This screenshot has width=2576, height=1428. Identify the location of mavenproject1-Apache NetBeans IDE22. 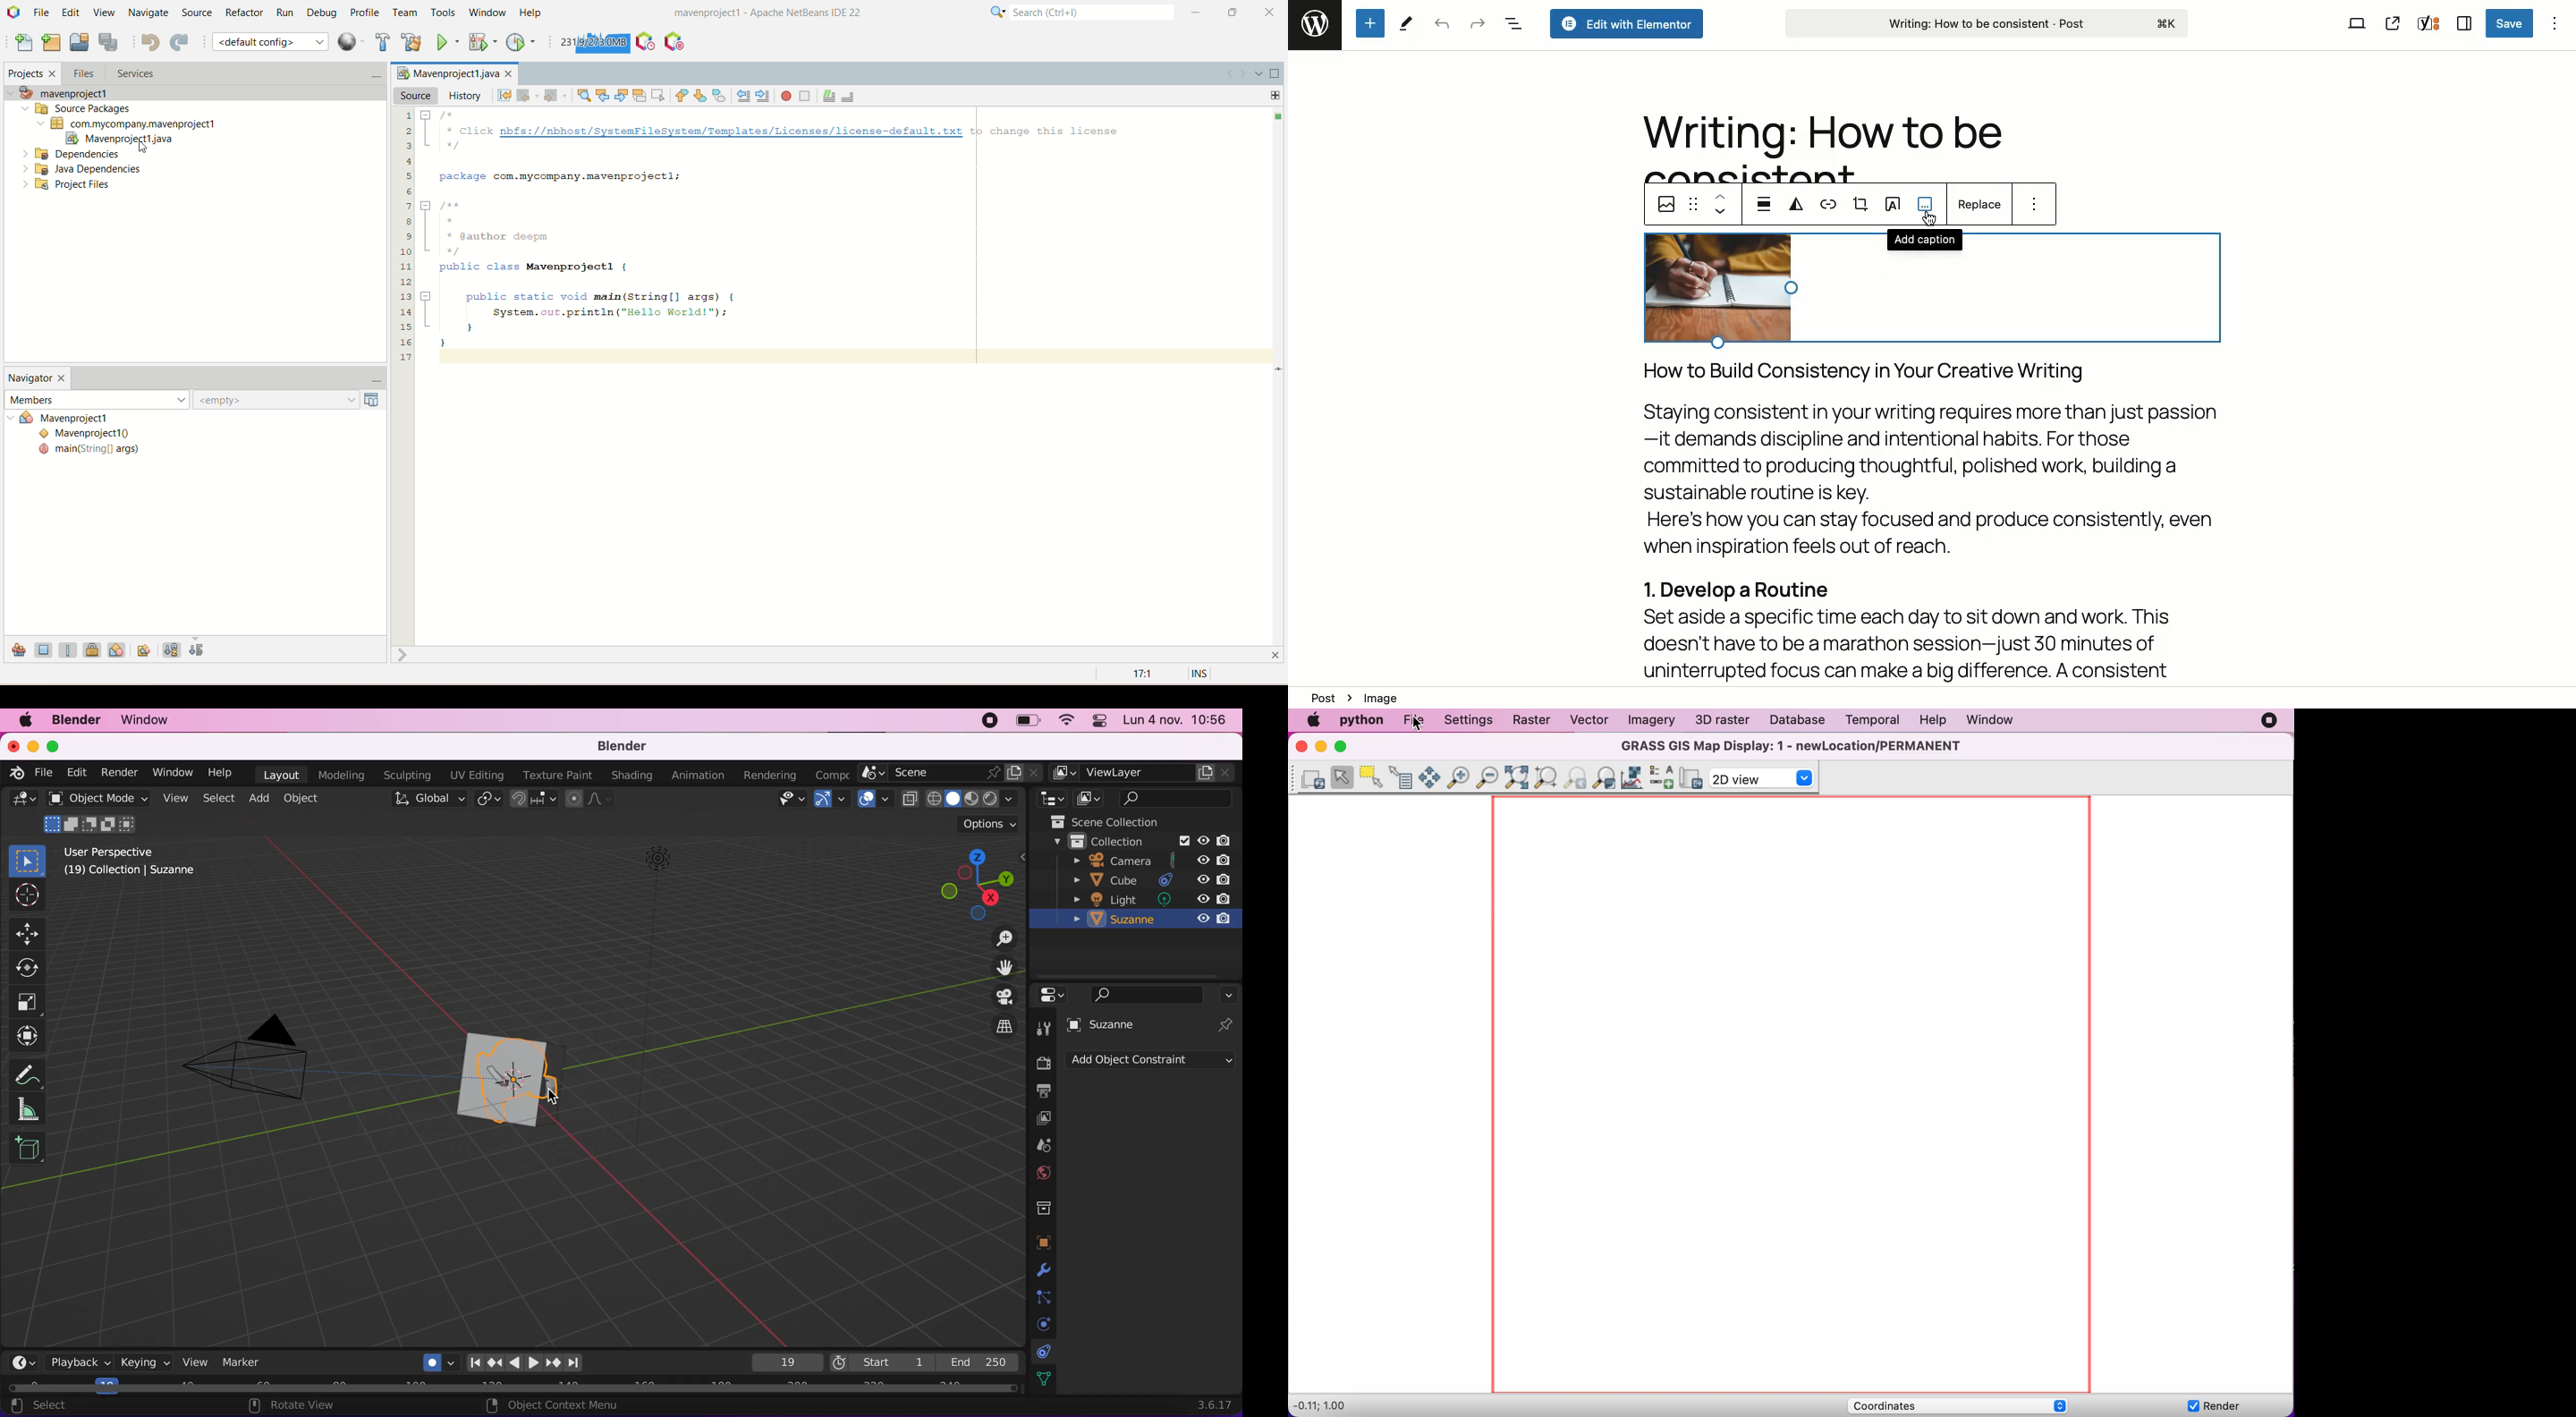
(735, 14).